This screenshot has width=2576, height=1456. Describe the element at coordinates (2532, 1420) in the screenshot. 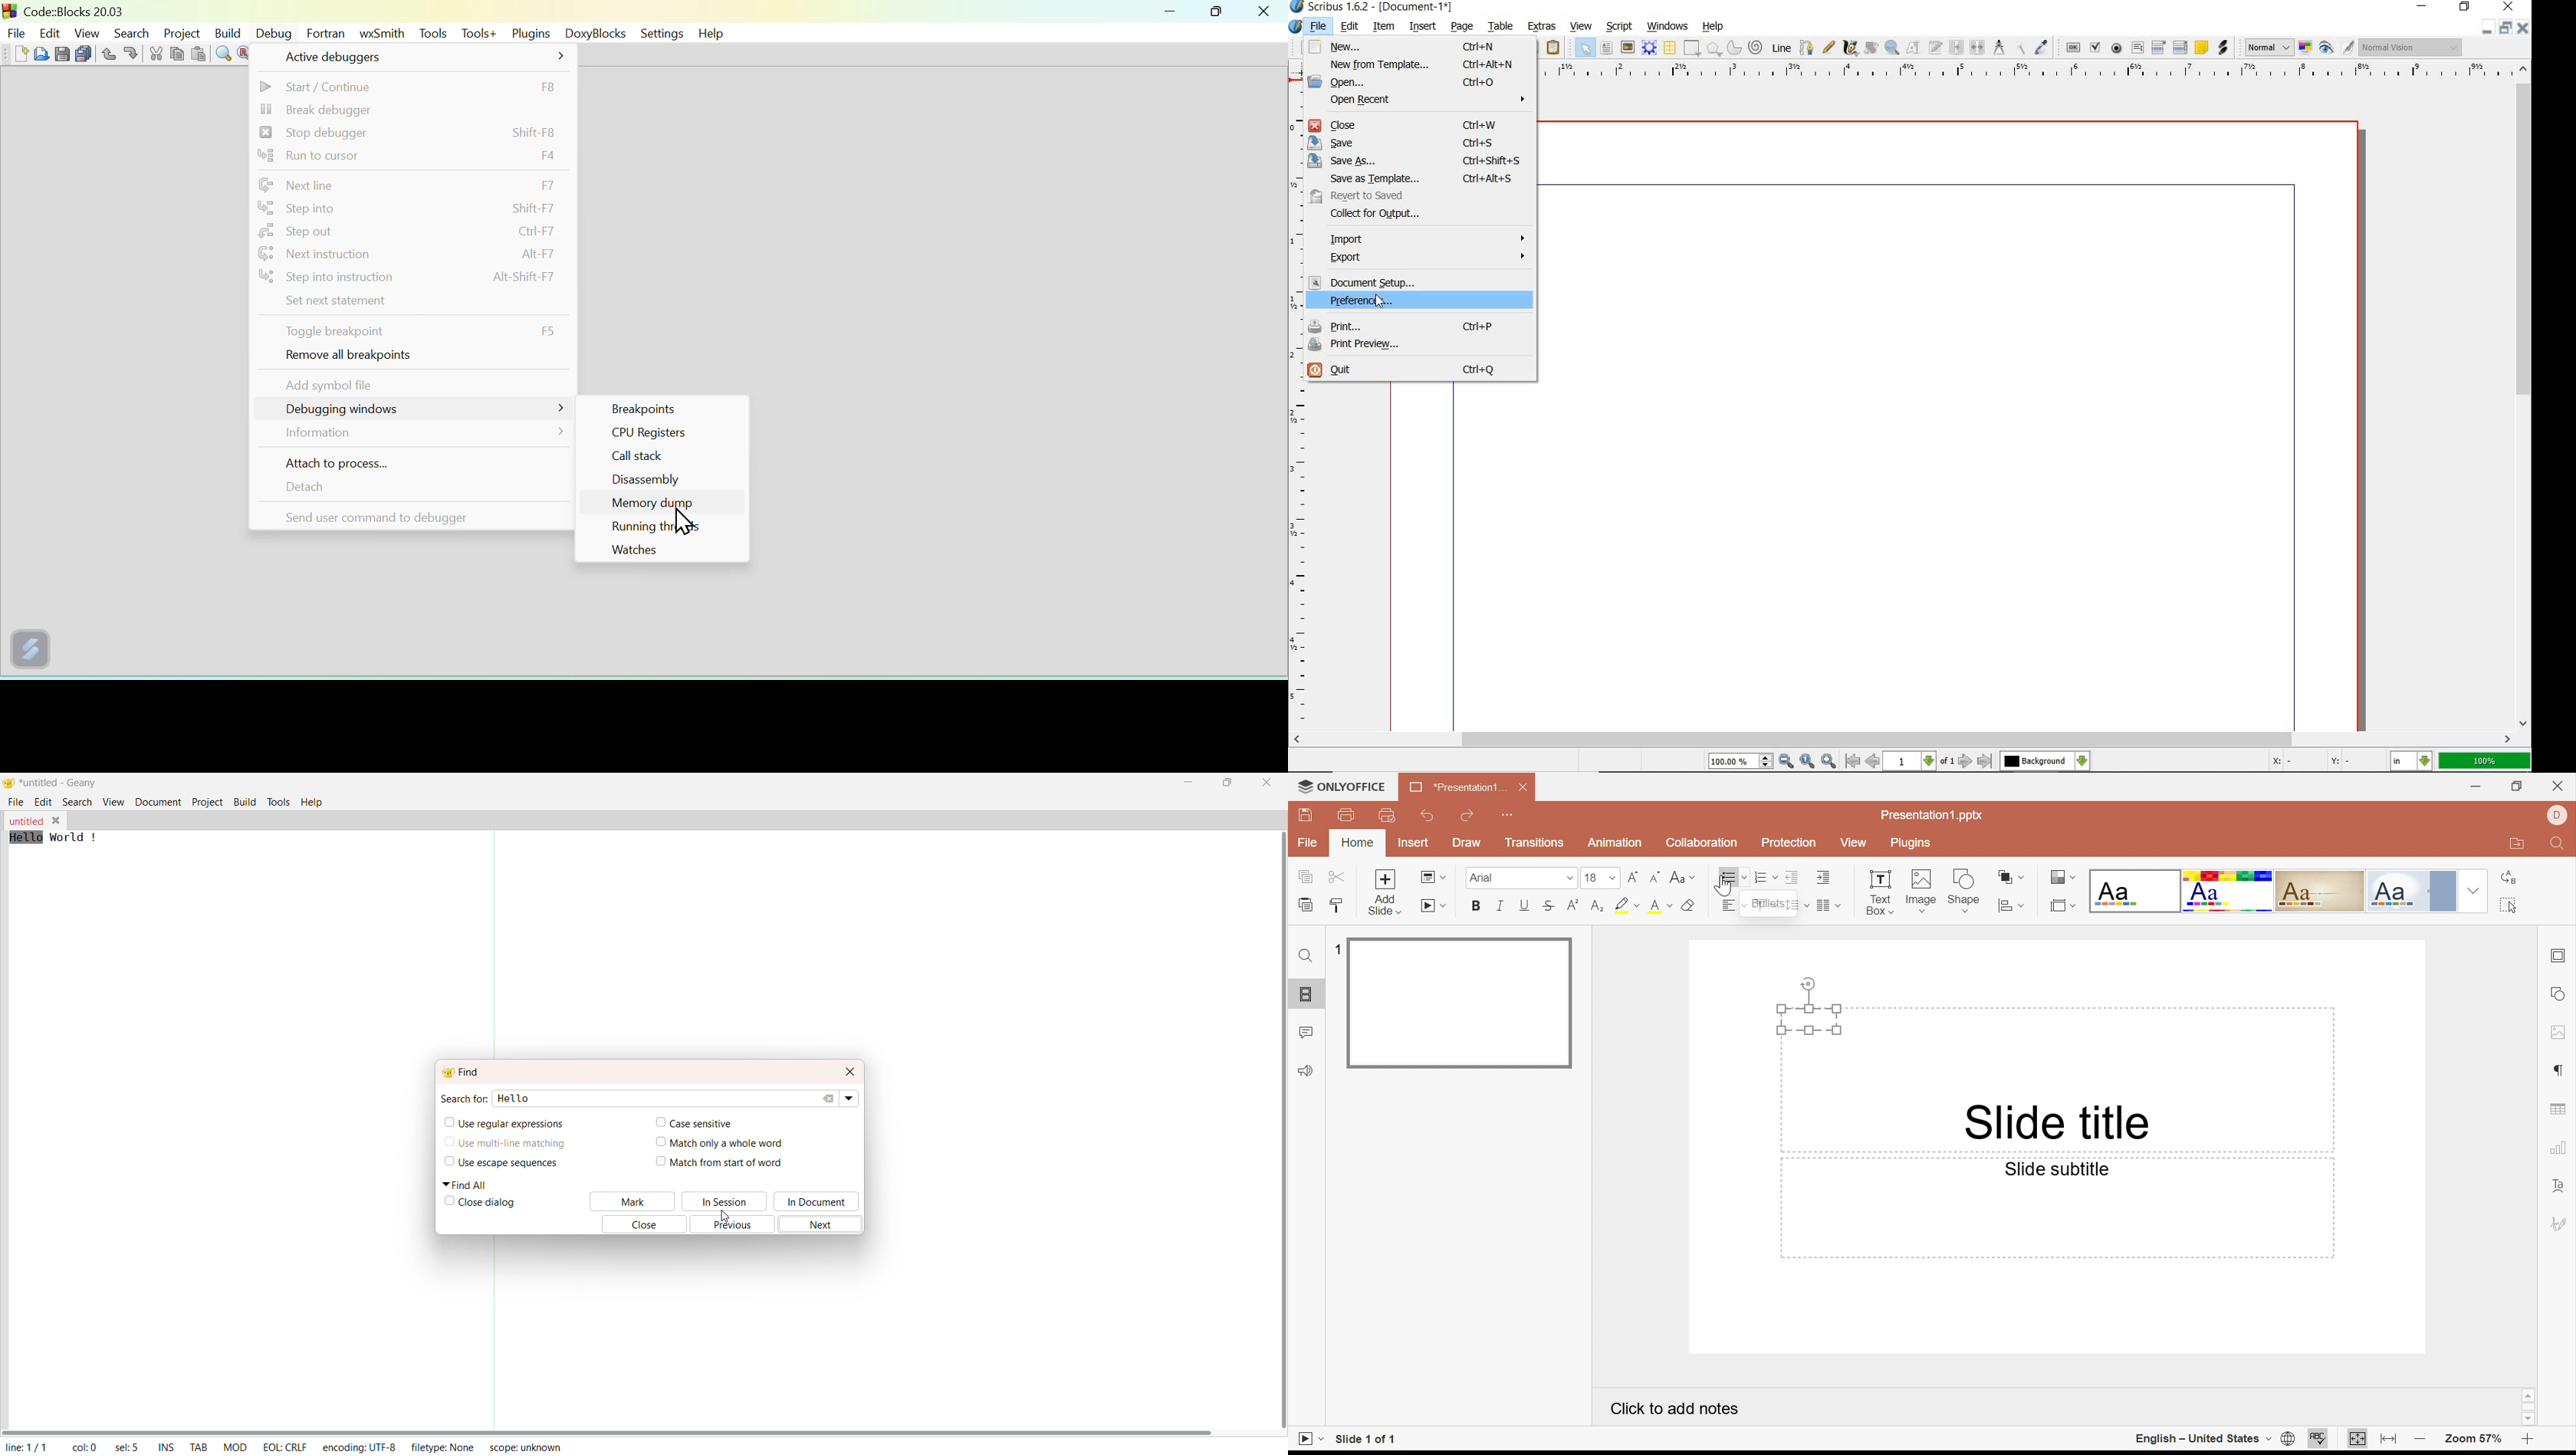

I see `Scroll Down` at that location.